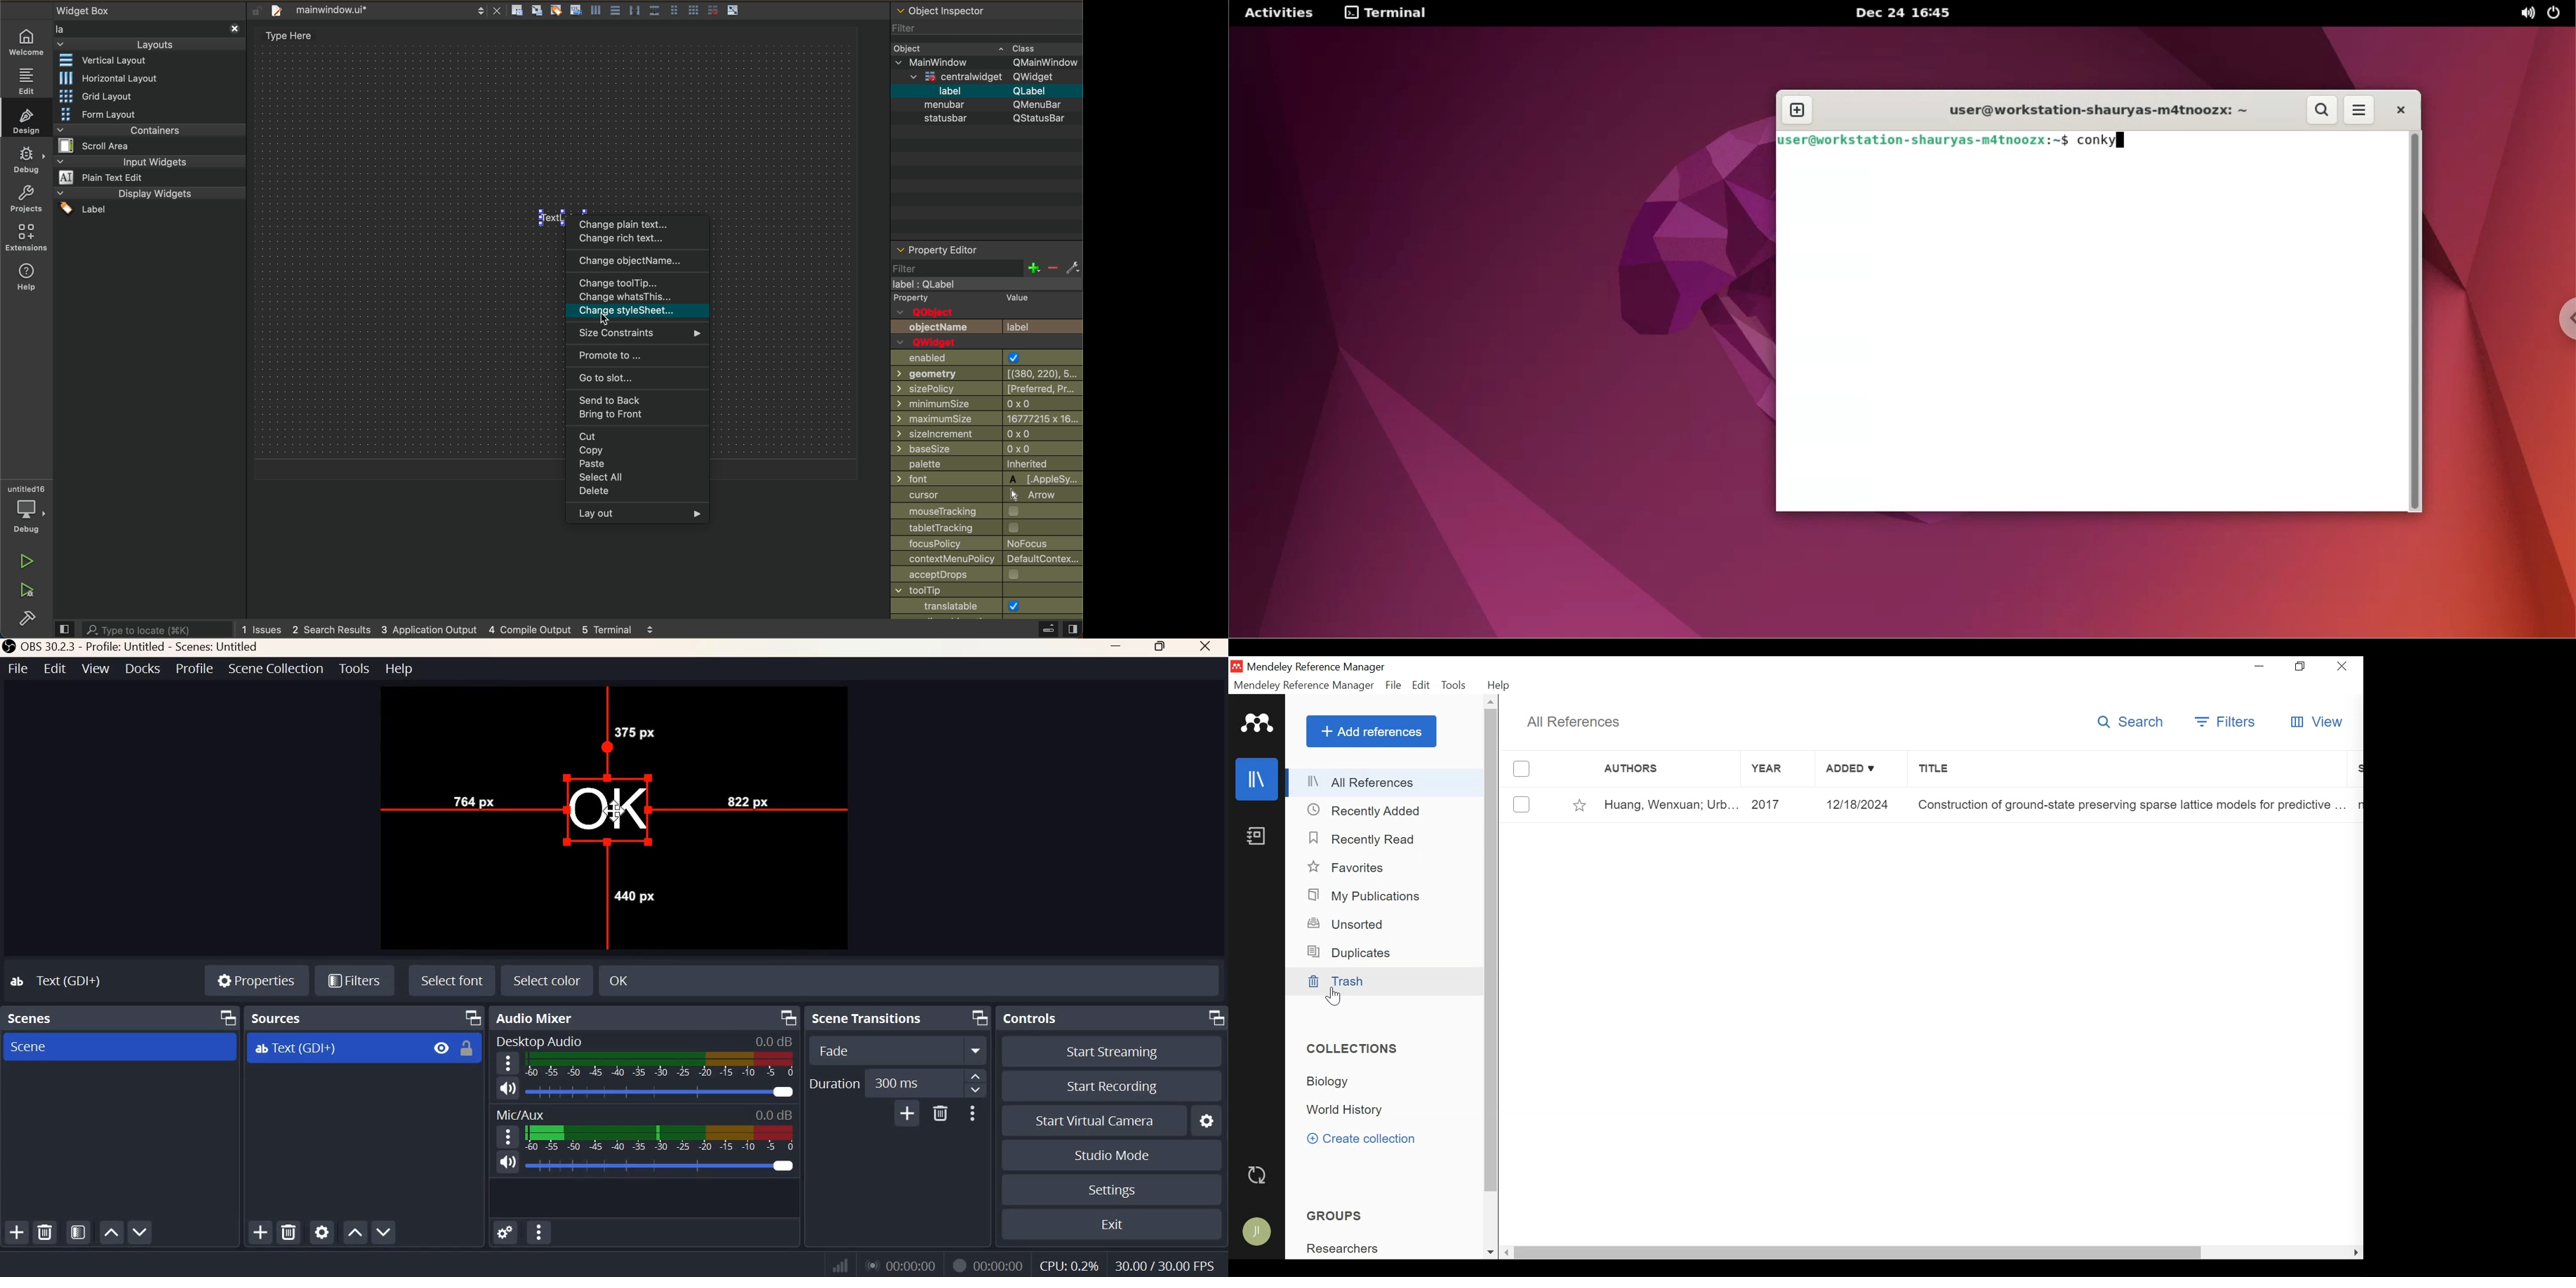  I want to click on Exit, so click(1114, 1223).